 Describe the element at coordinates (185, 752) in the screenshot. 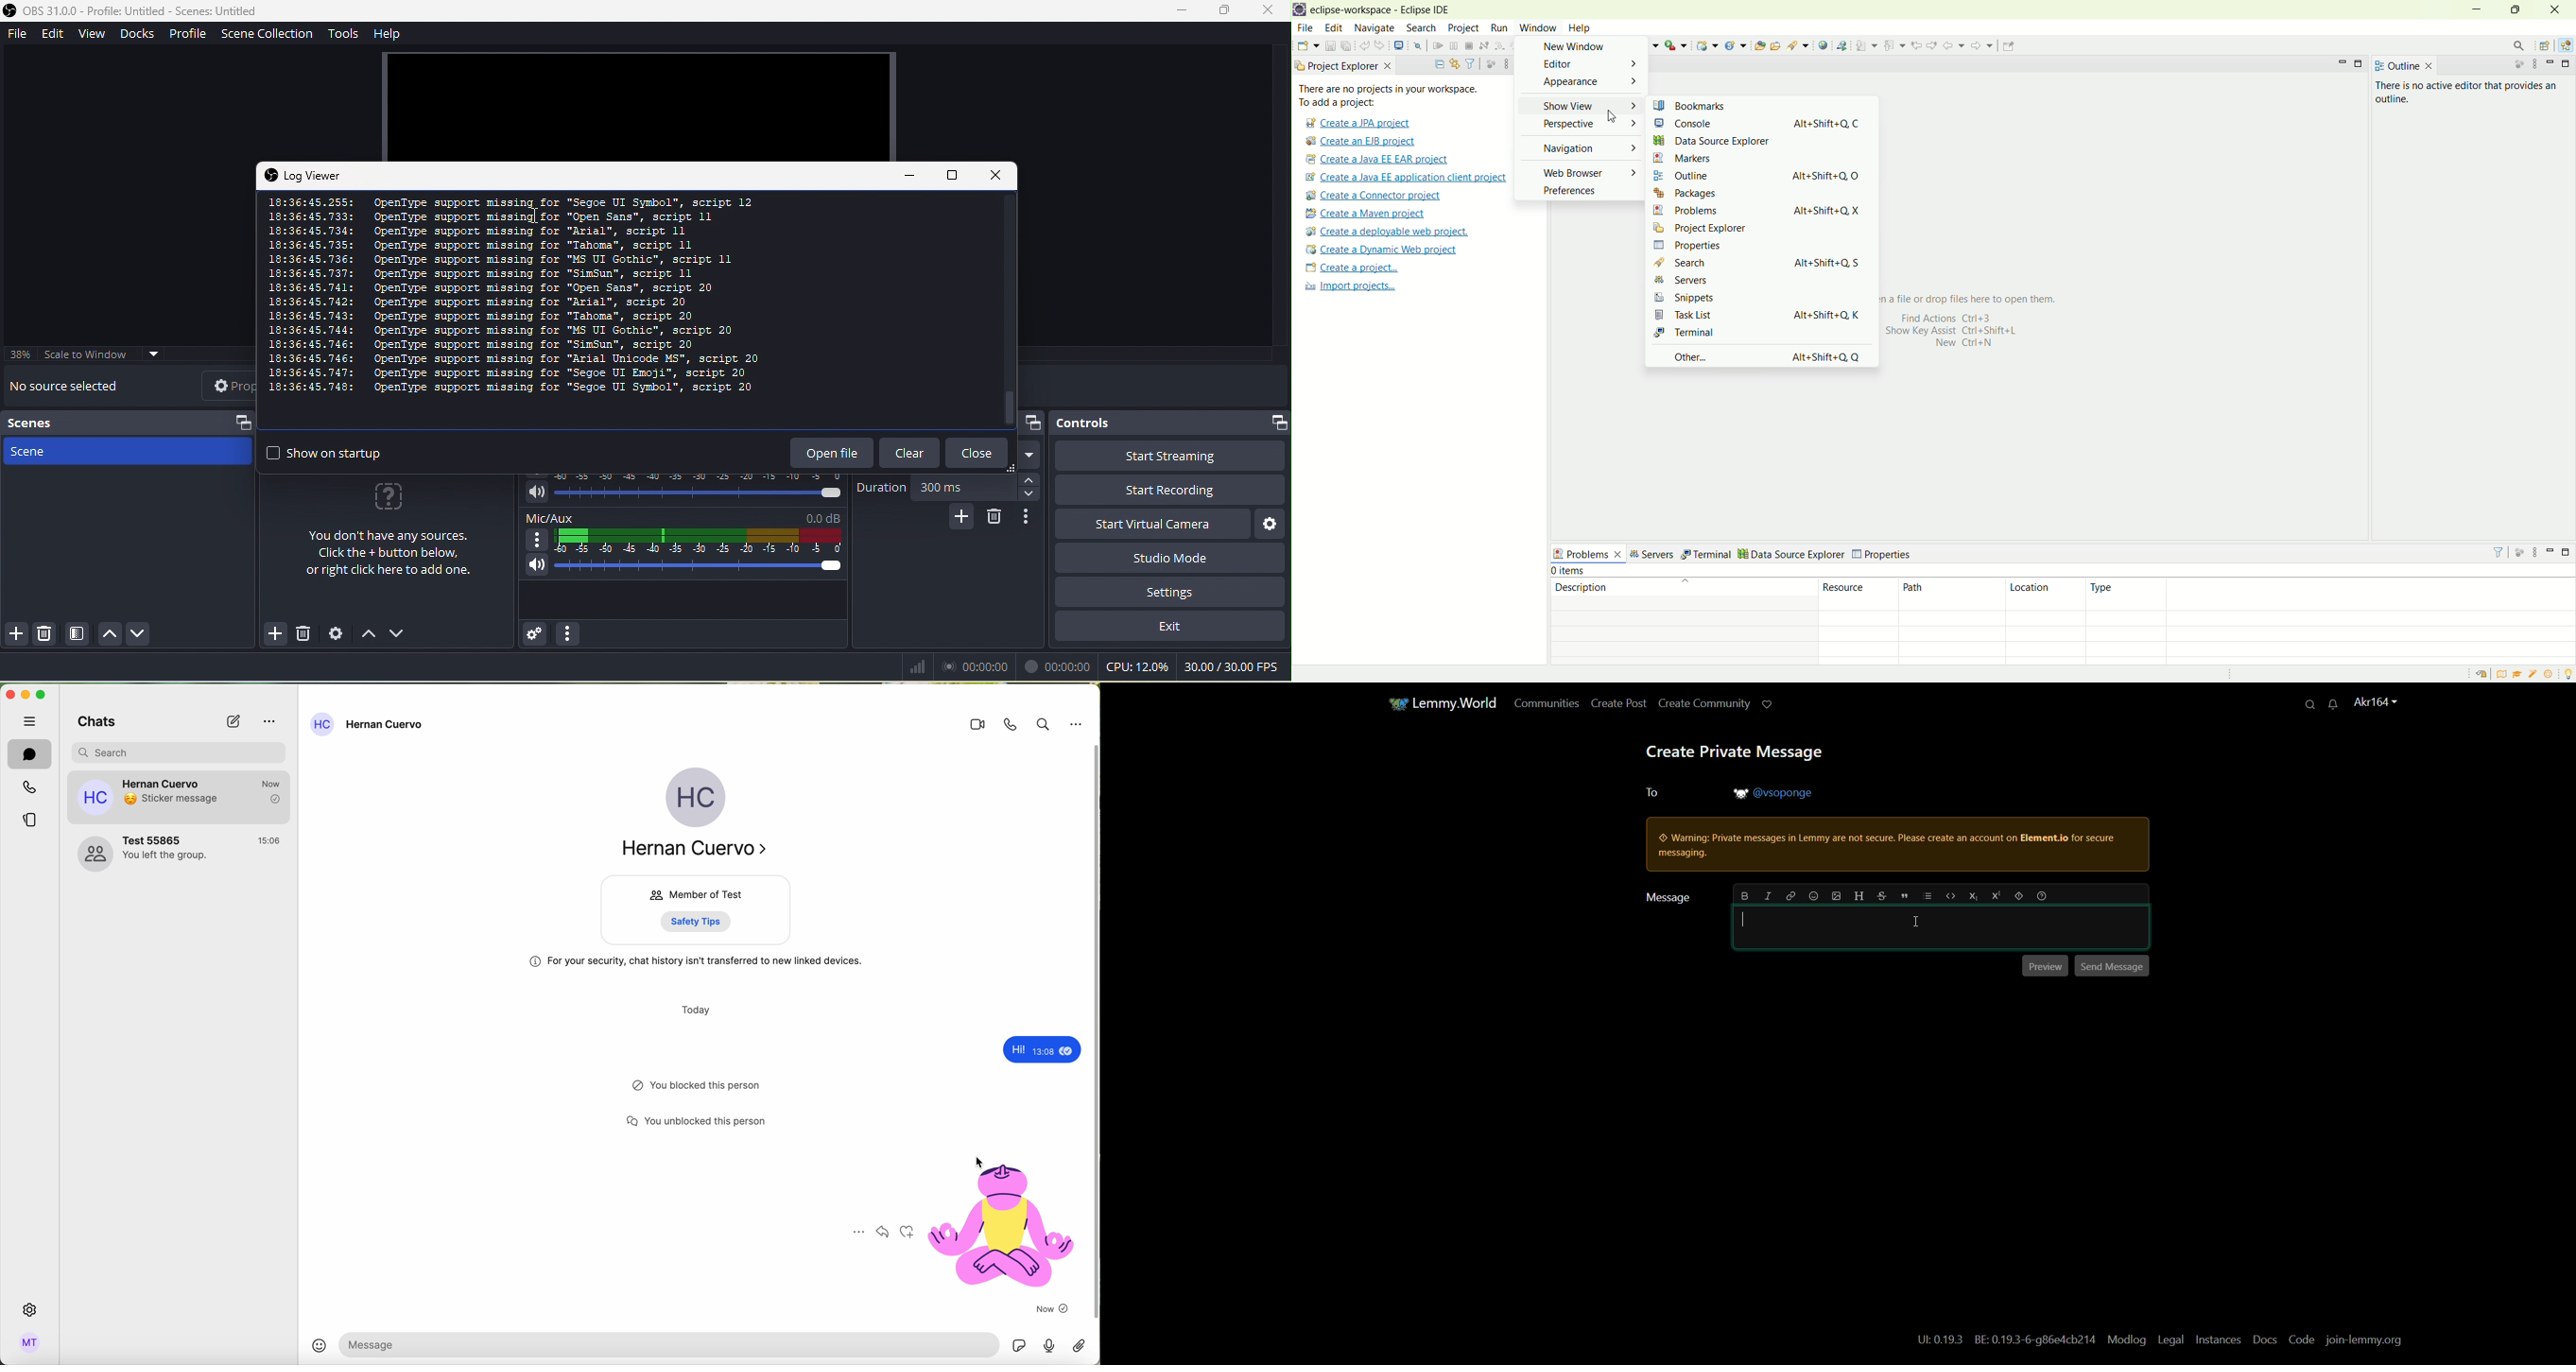

I see `search bar` at that location.